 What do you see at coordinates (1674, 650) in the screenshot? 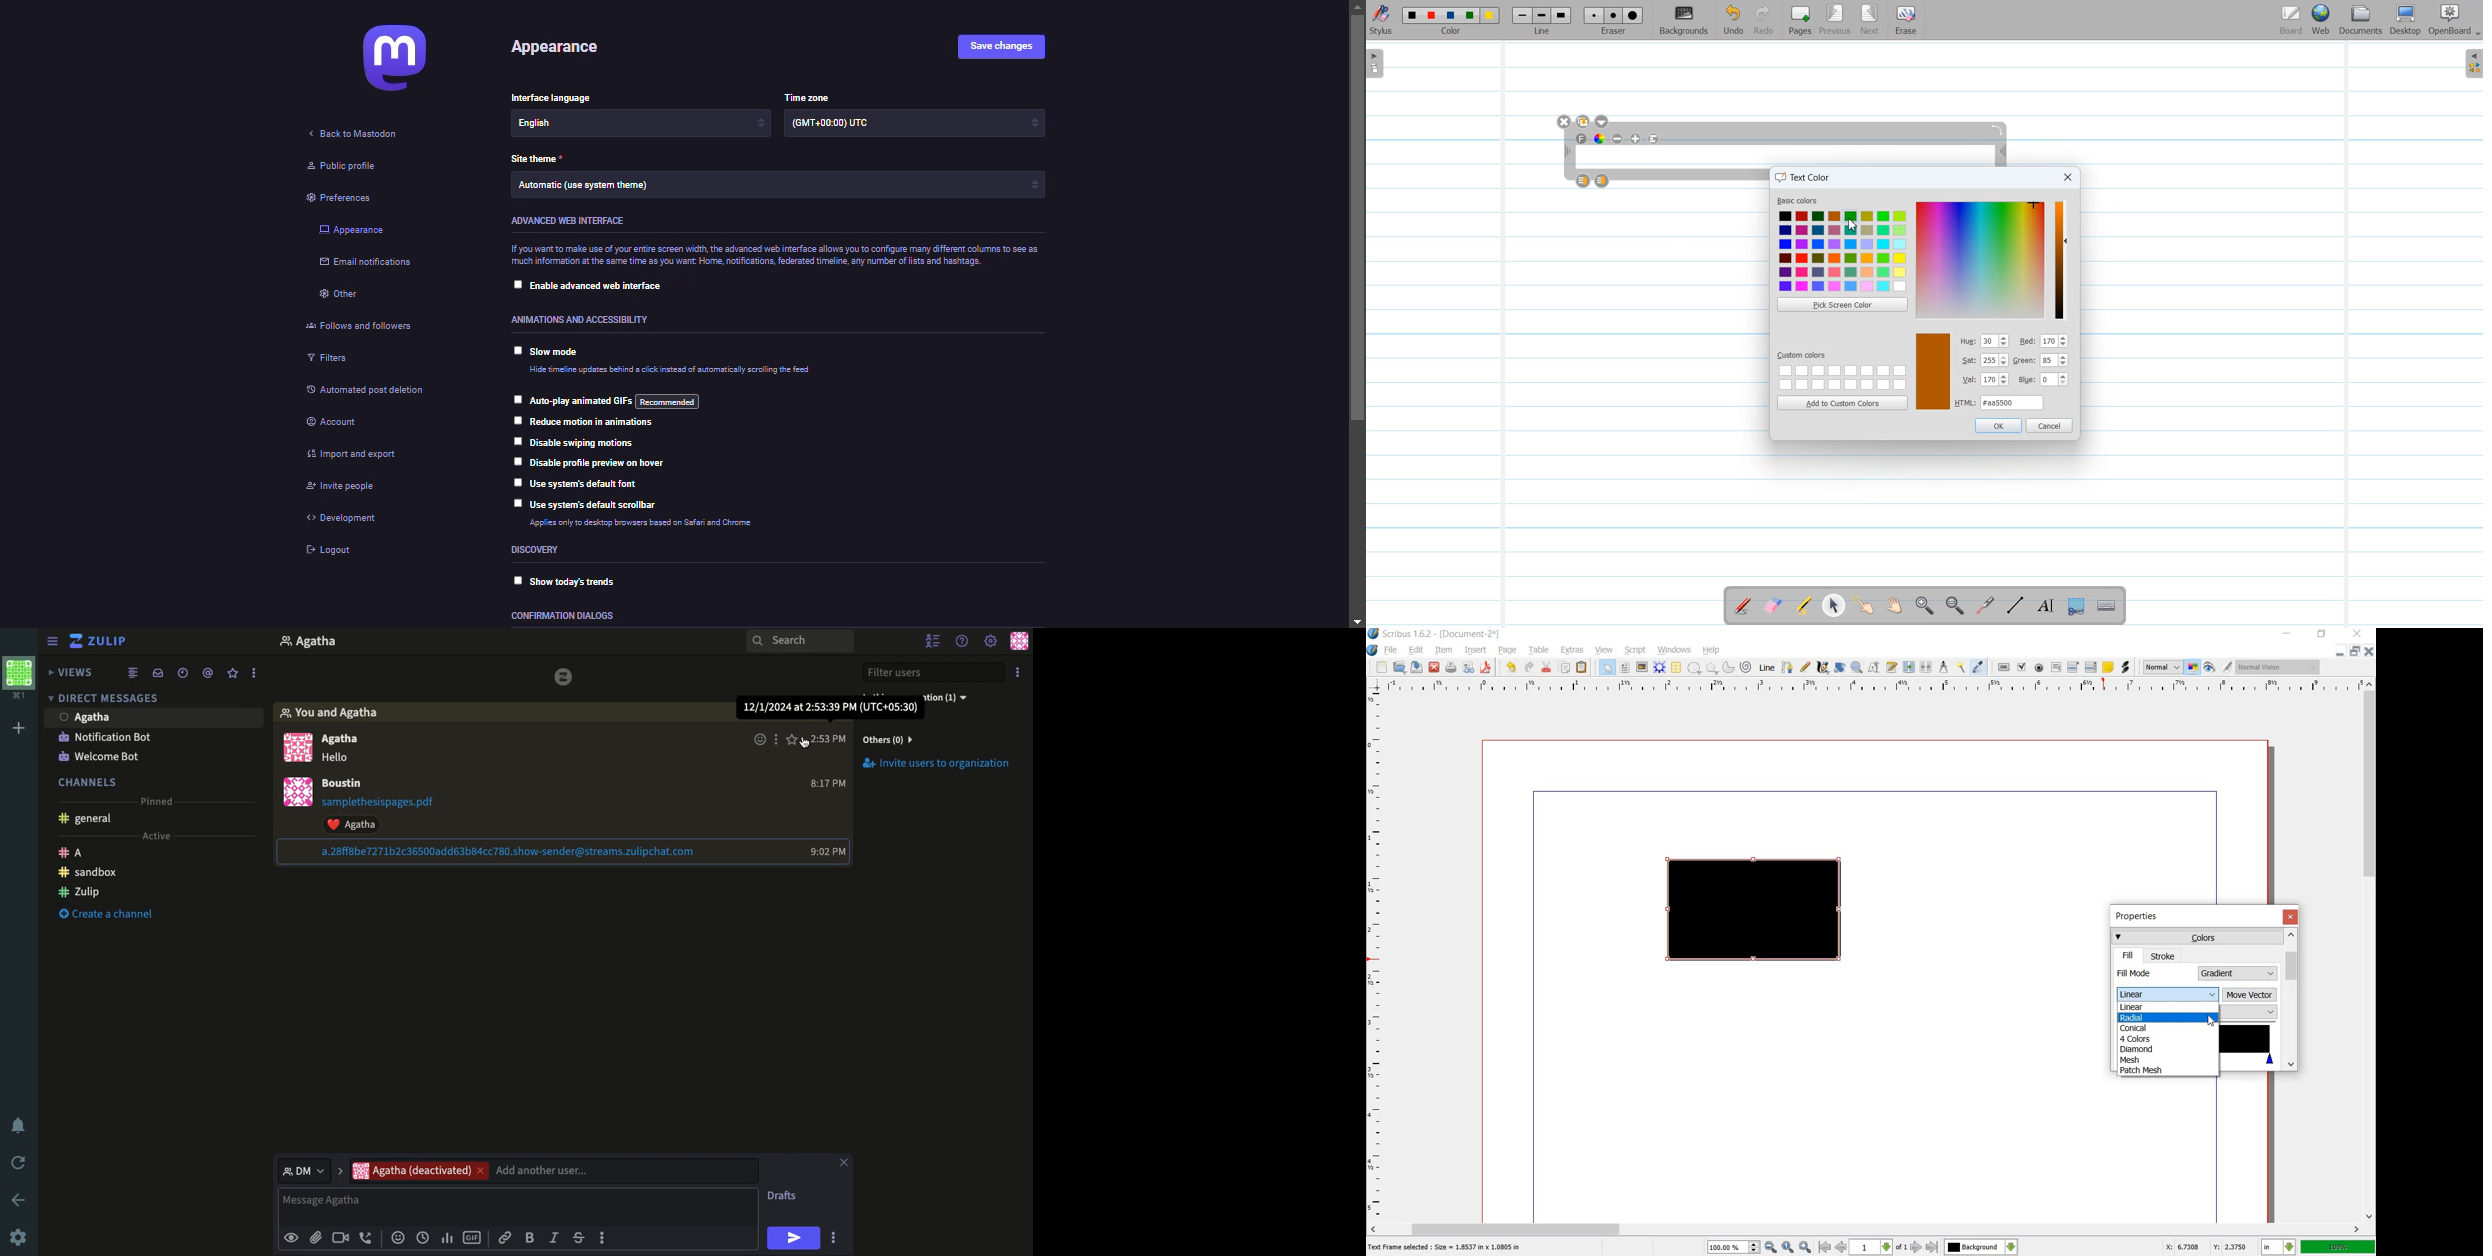
I see `windows` at bounding box center [1674, 650].